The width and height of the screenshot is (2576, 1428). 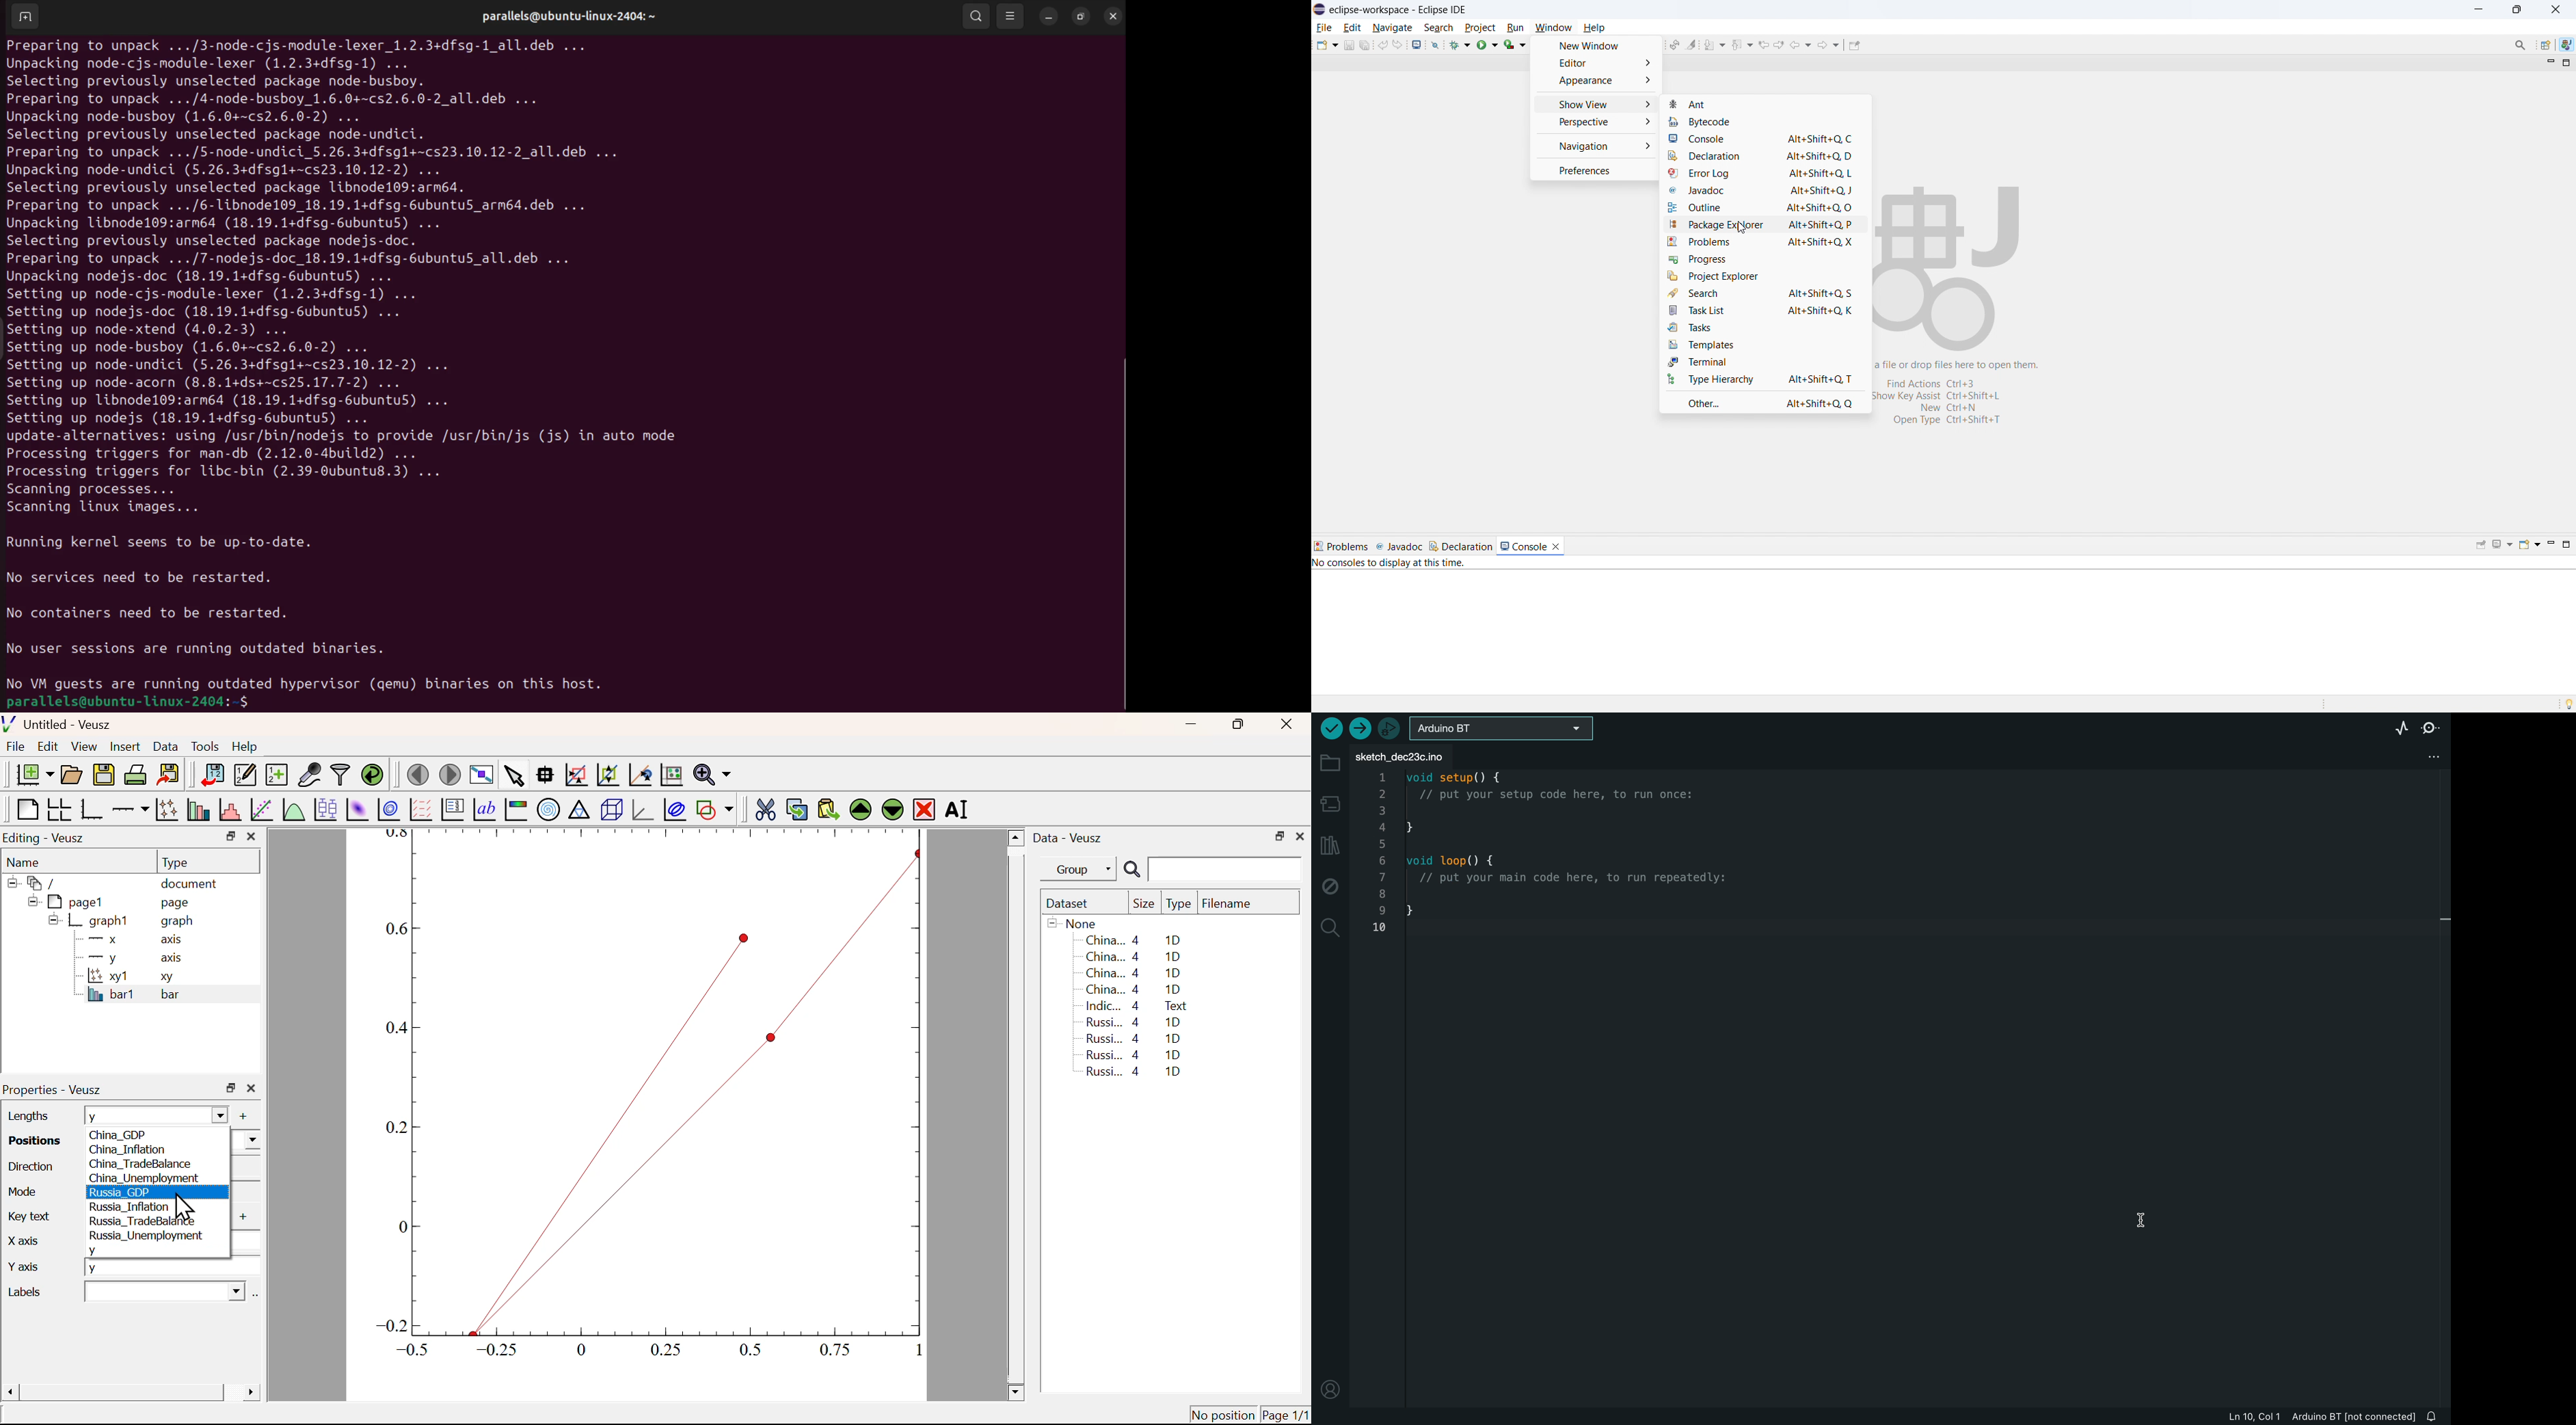 What do you see at coordinates (212, 775) in the screenshot?
I see `Import Data` at bounding box center [212, 775].